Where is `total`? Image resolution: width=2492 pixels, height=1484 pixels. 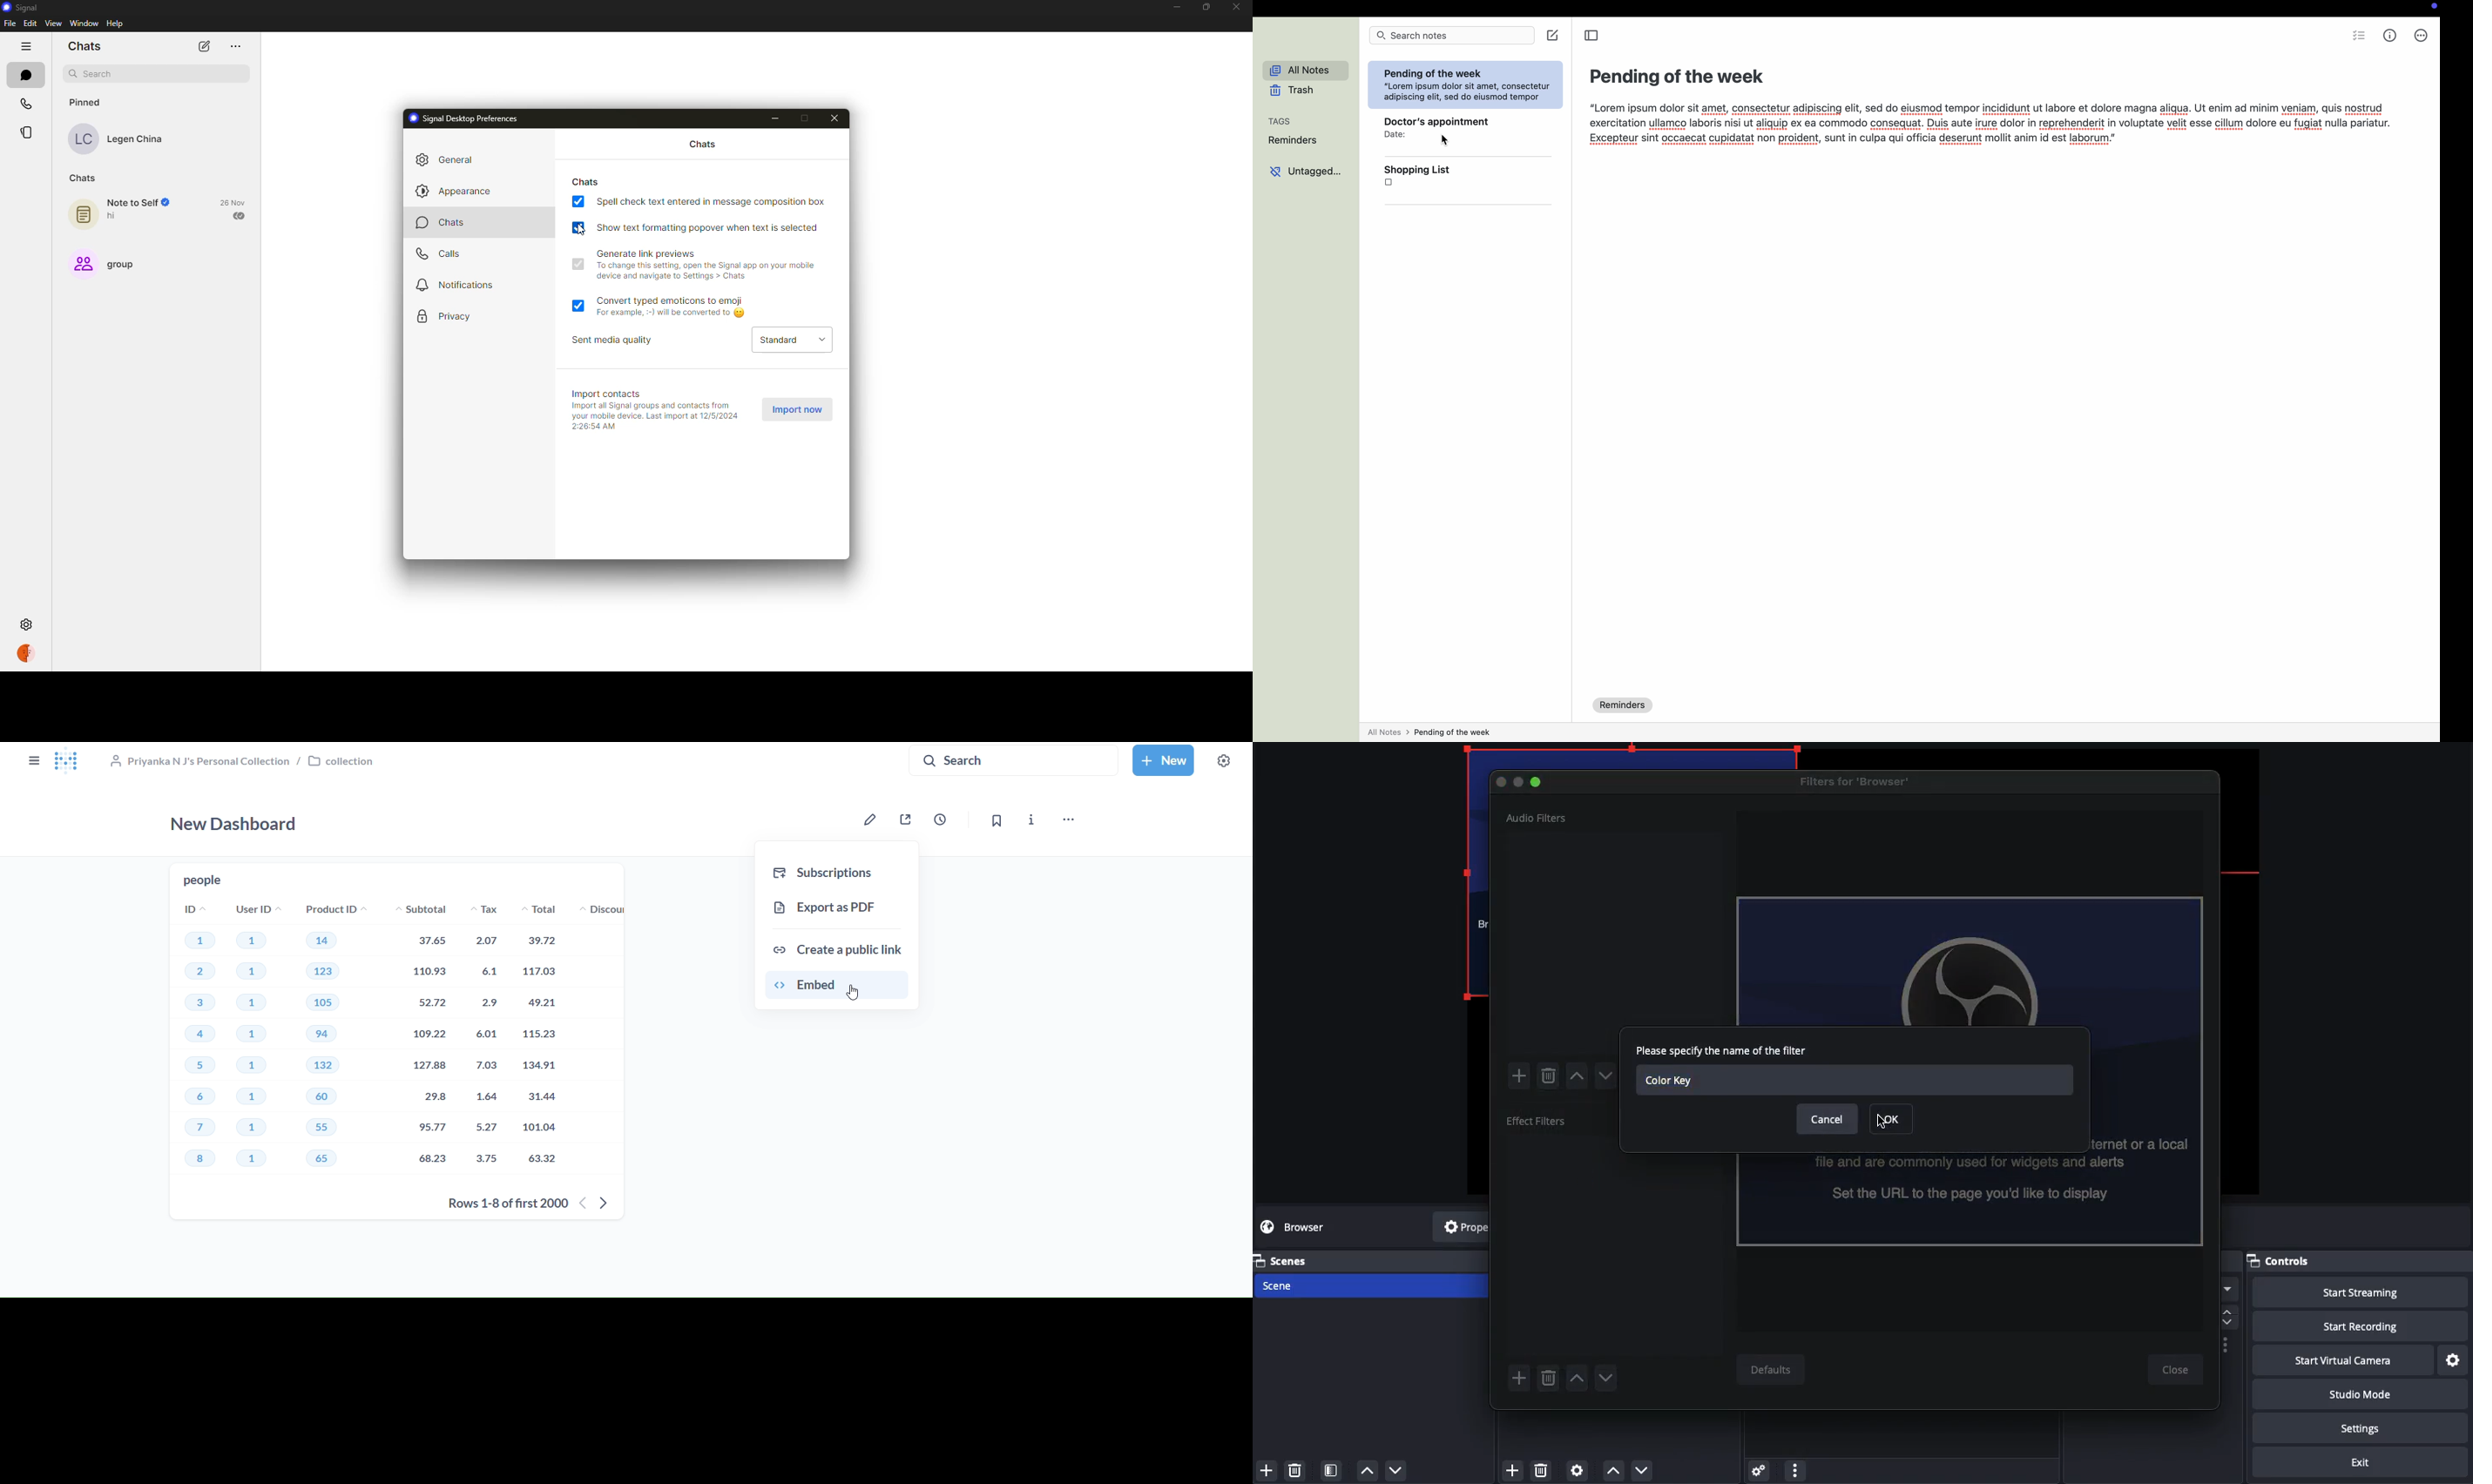 total is located at coordinates (545, 1041).